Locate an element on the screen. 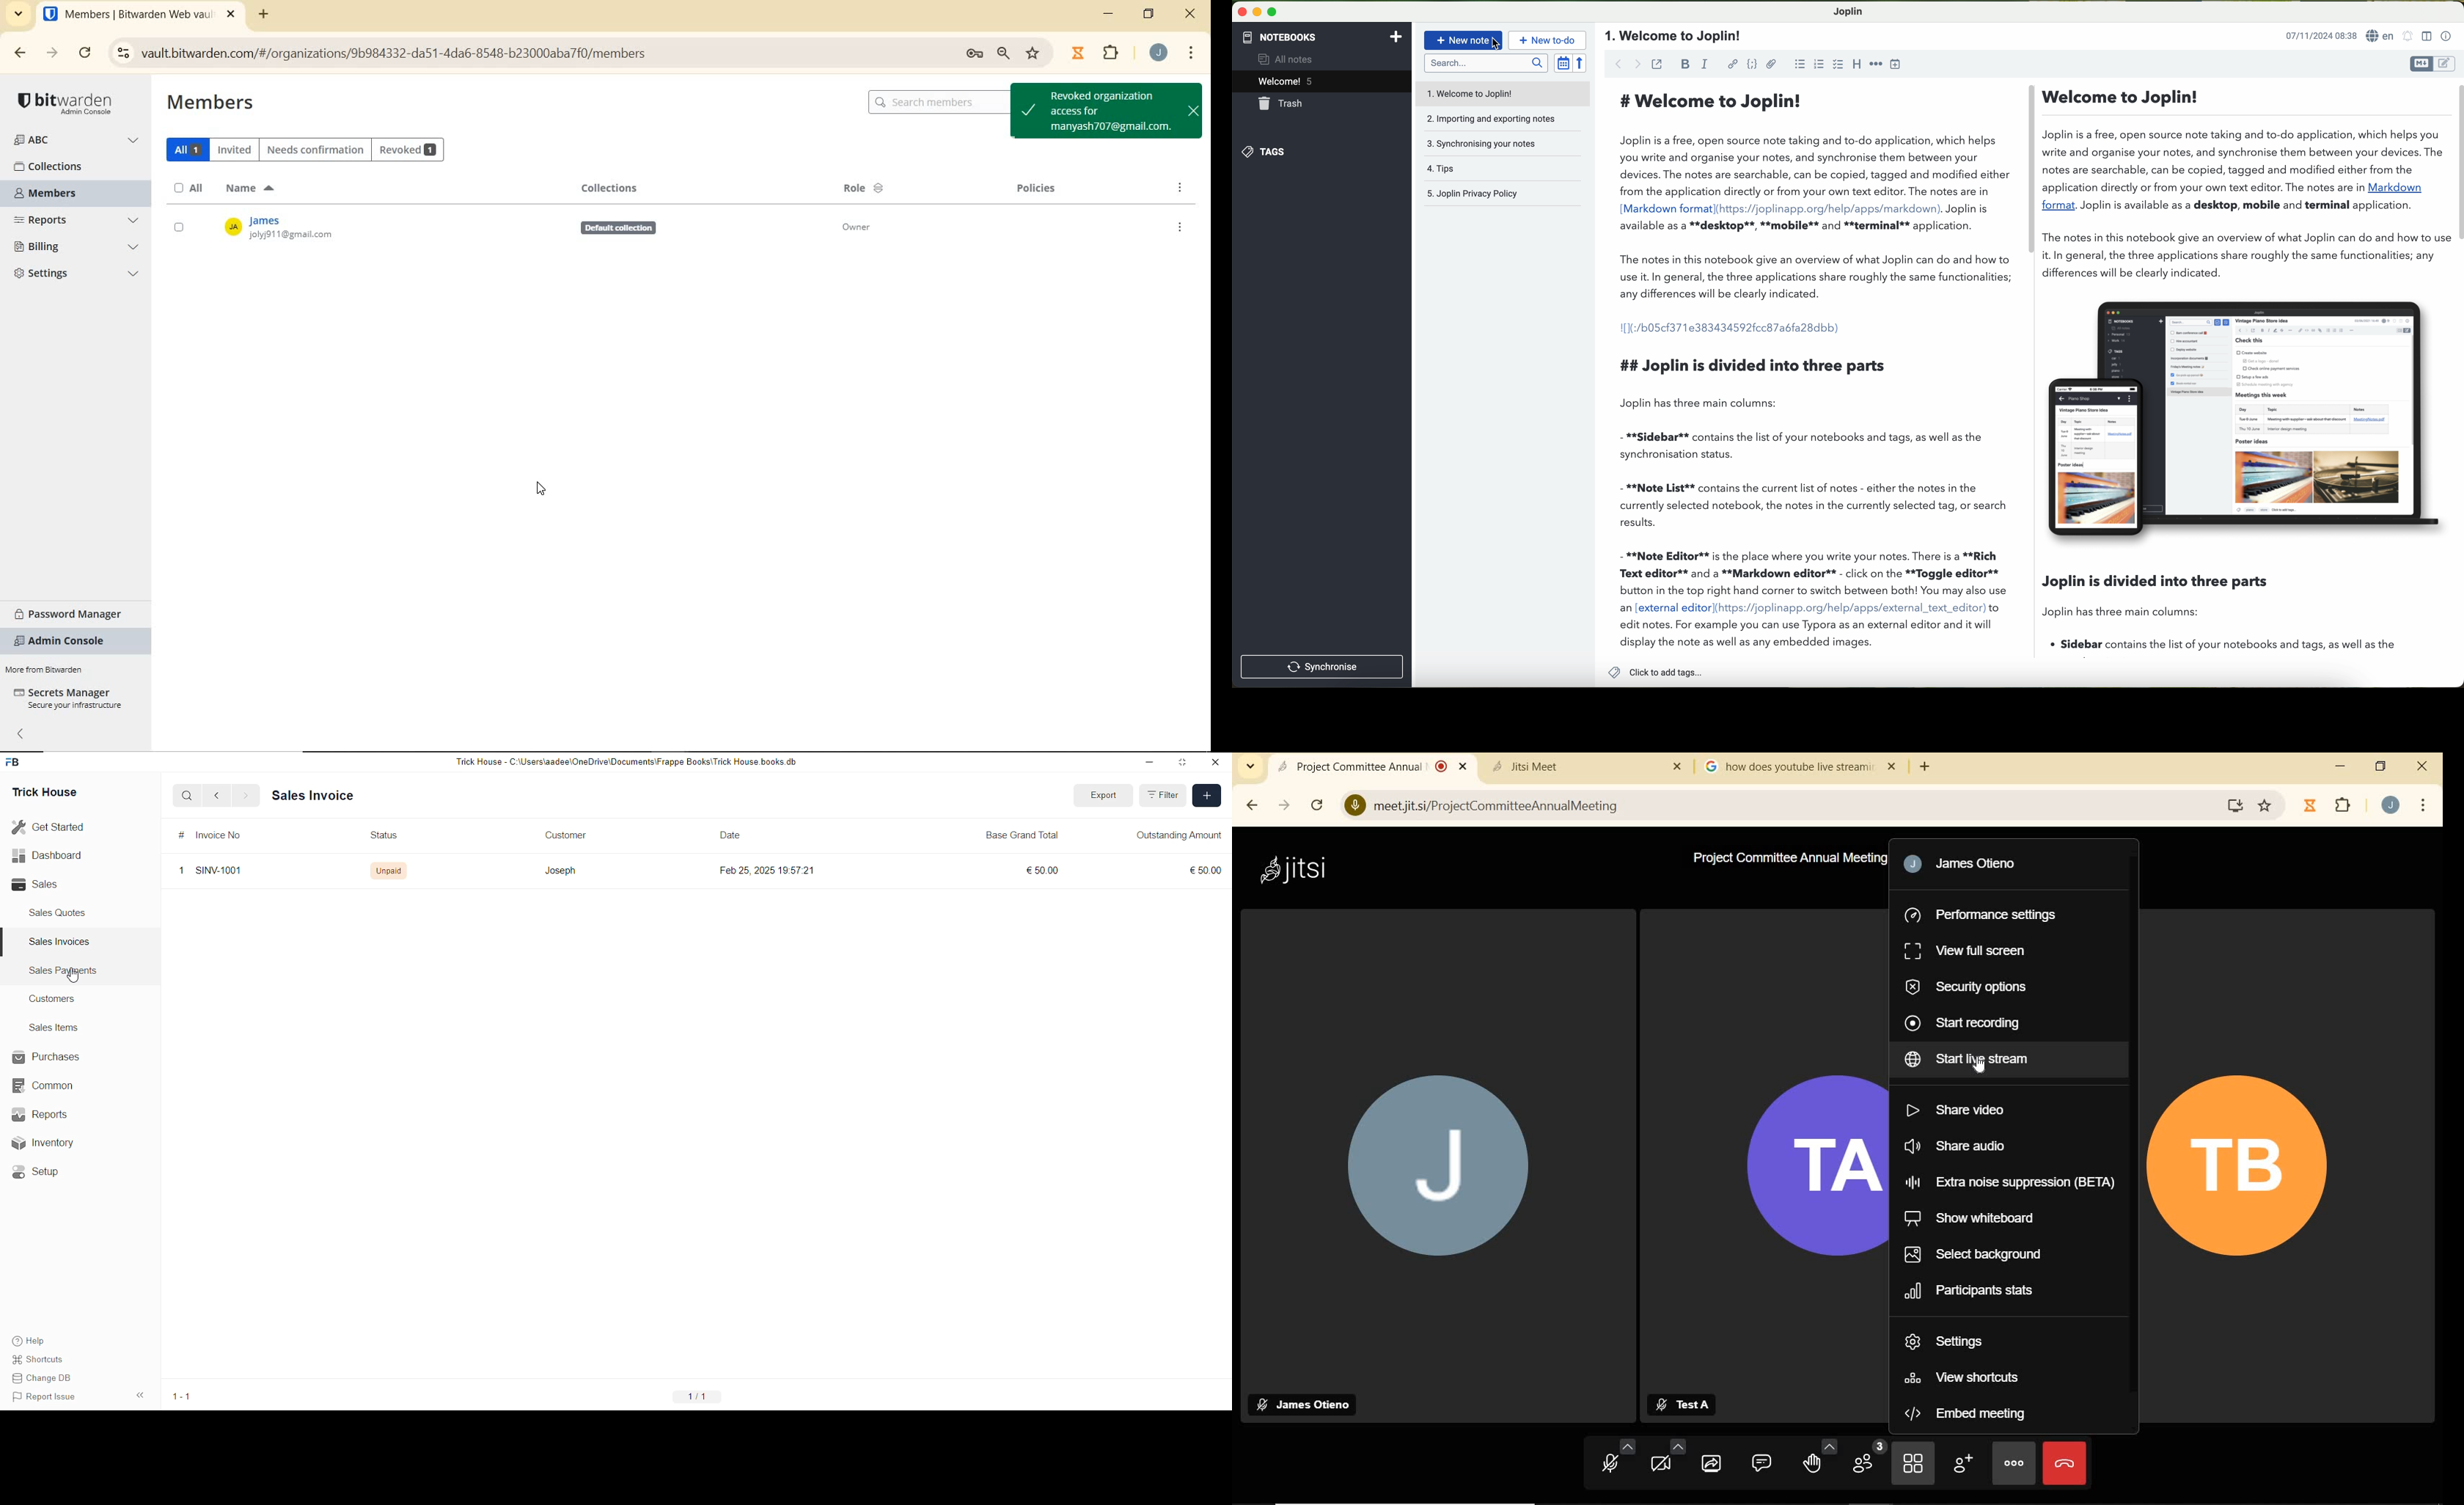  synchronnise button is located at coordinates (1320, 667).